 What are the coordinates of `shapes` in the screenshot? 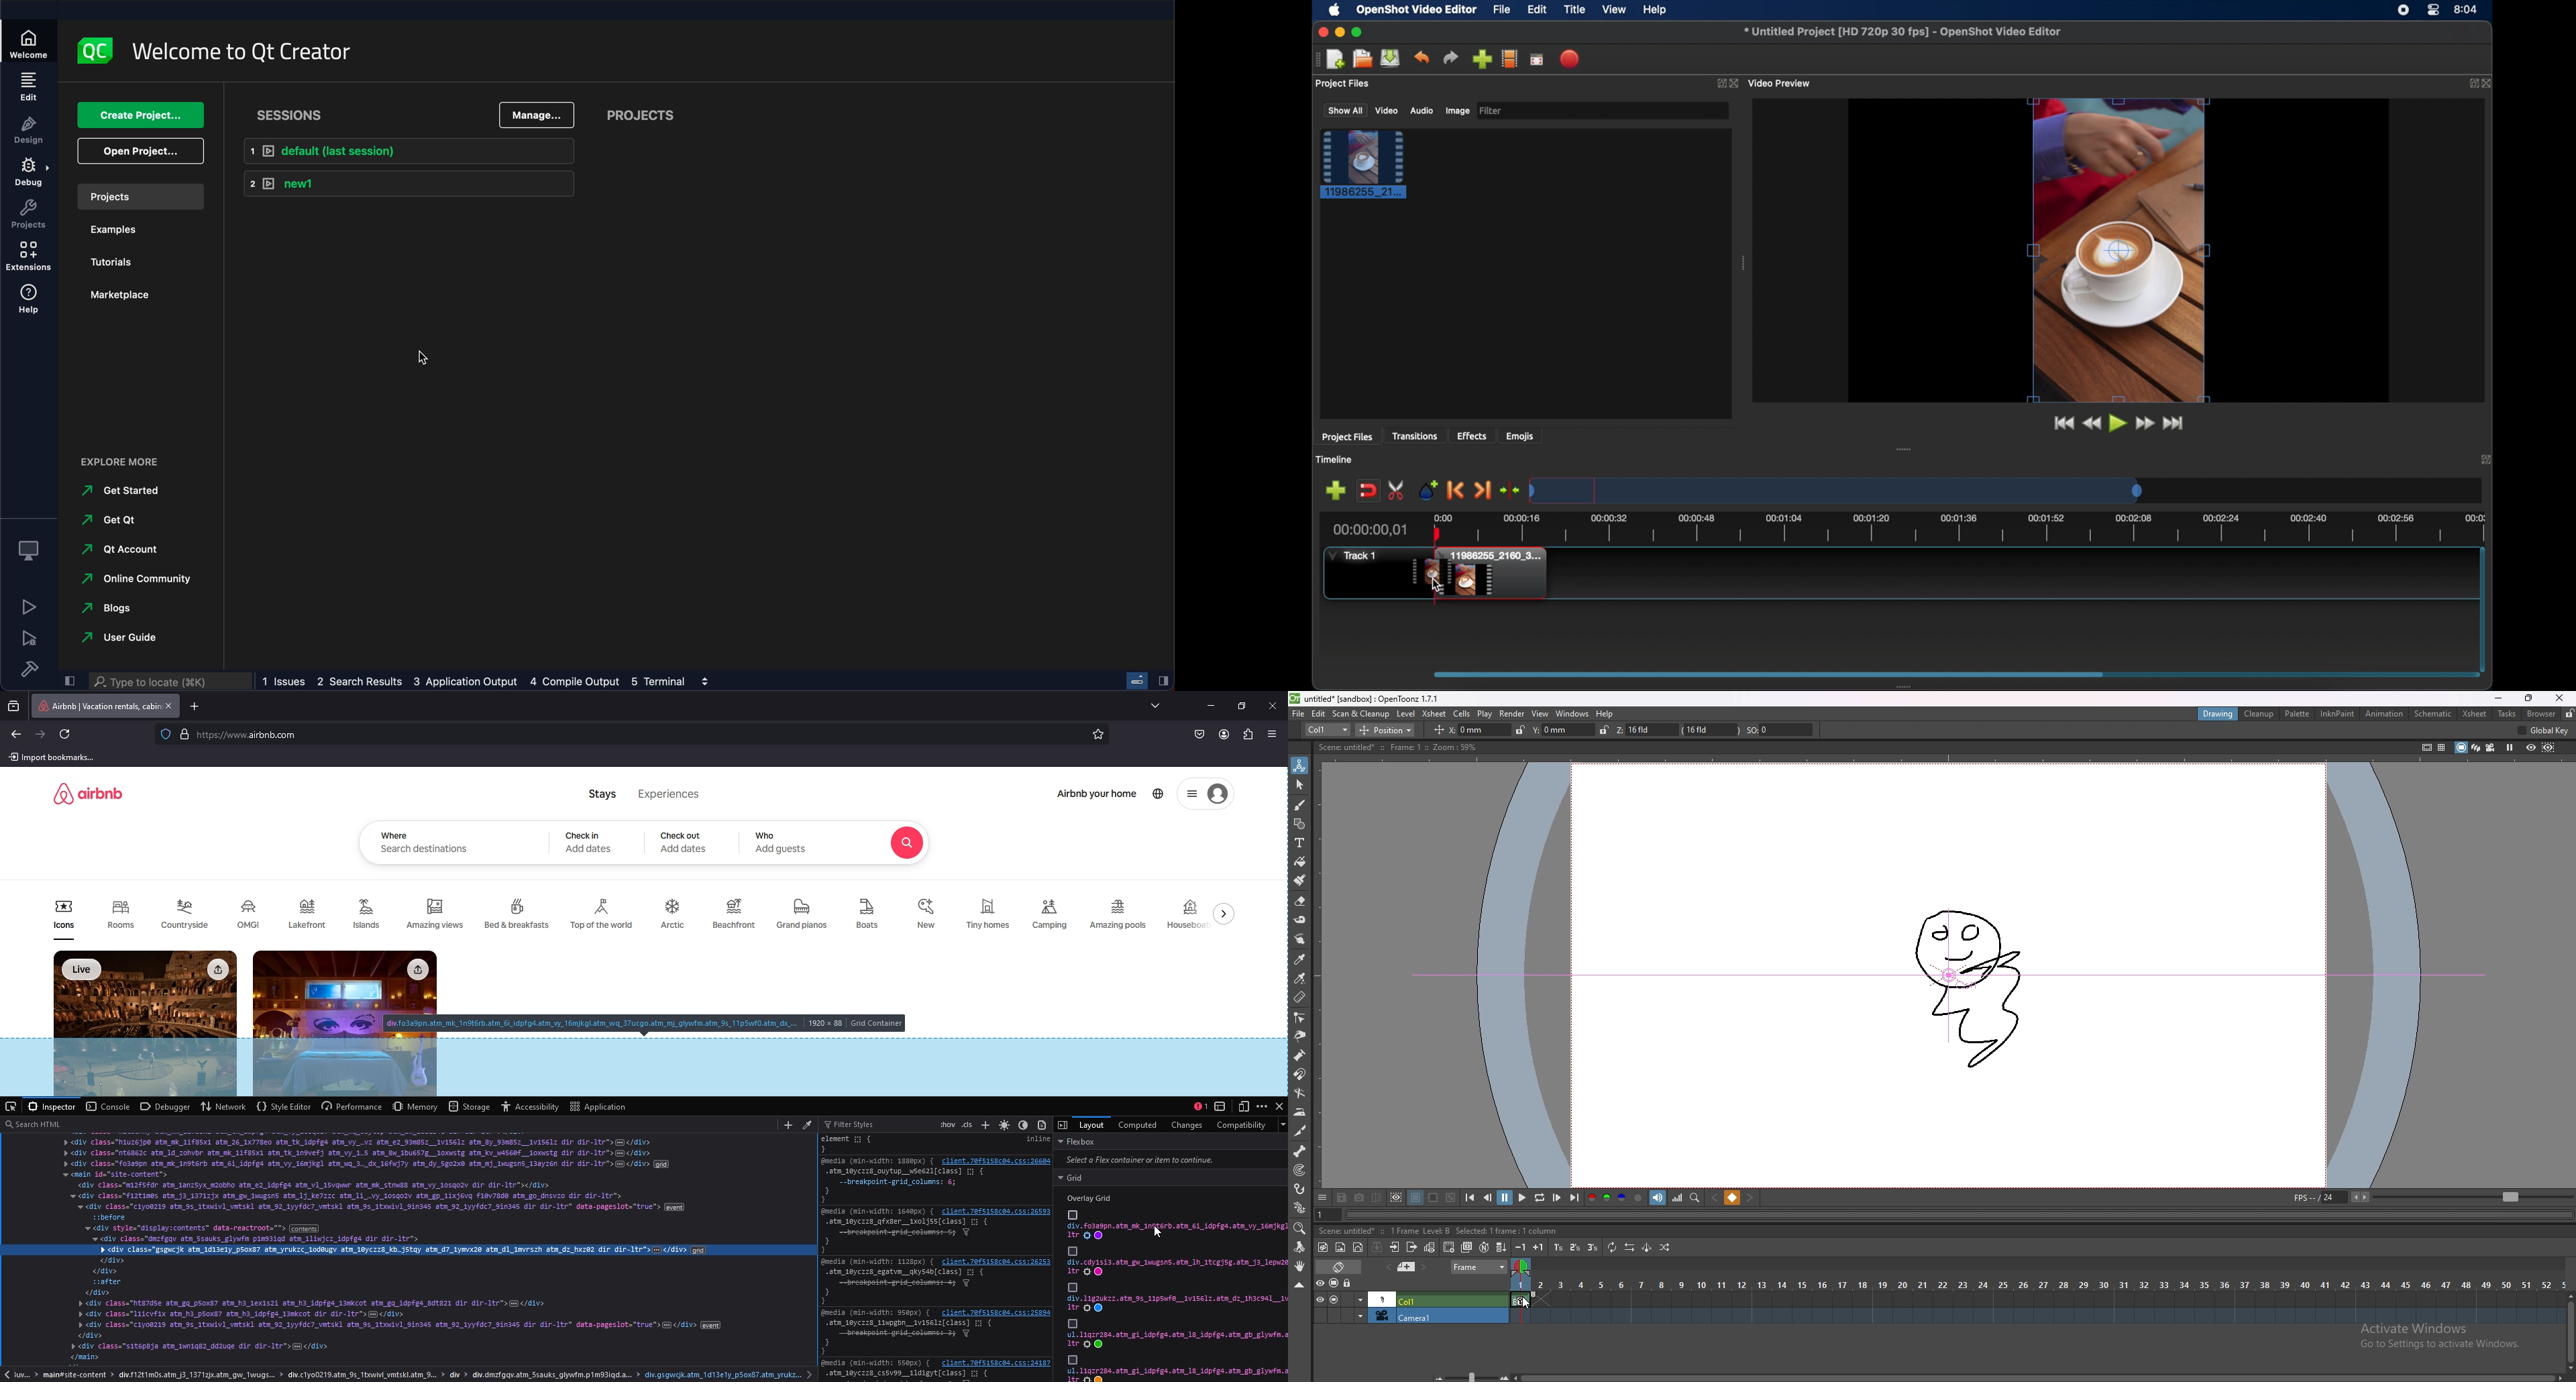 It's located at (1299, 824).